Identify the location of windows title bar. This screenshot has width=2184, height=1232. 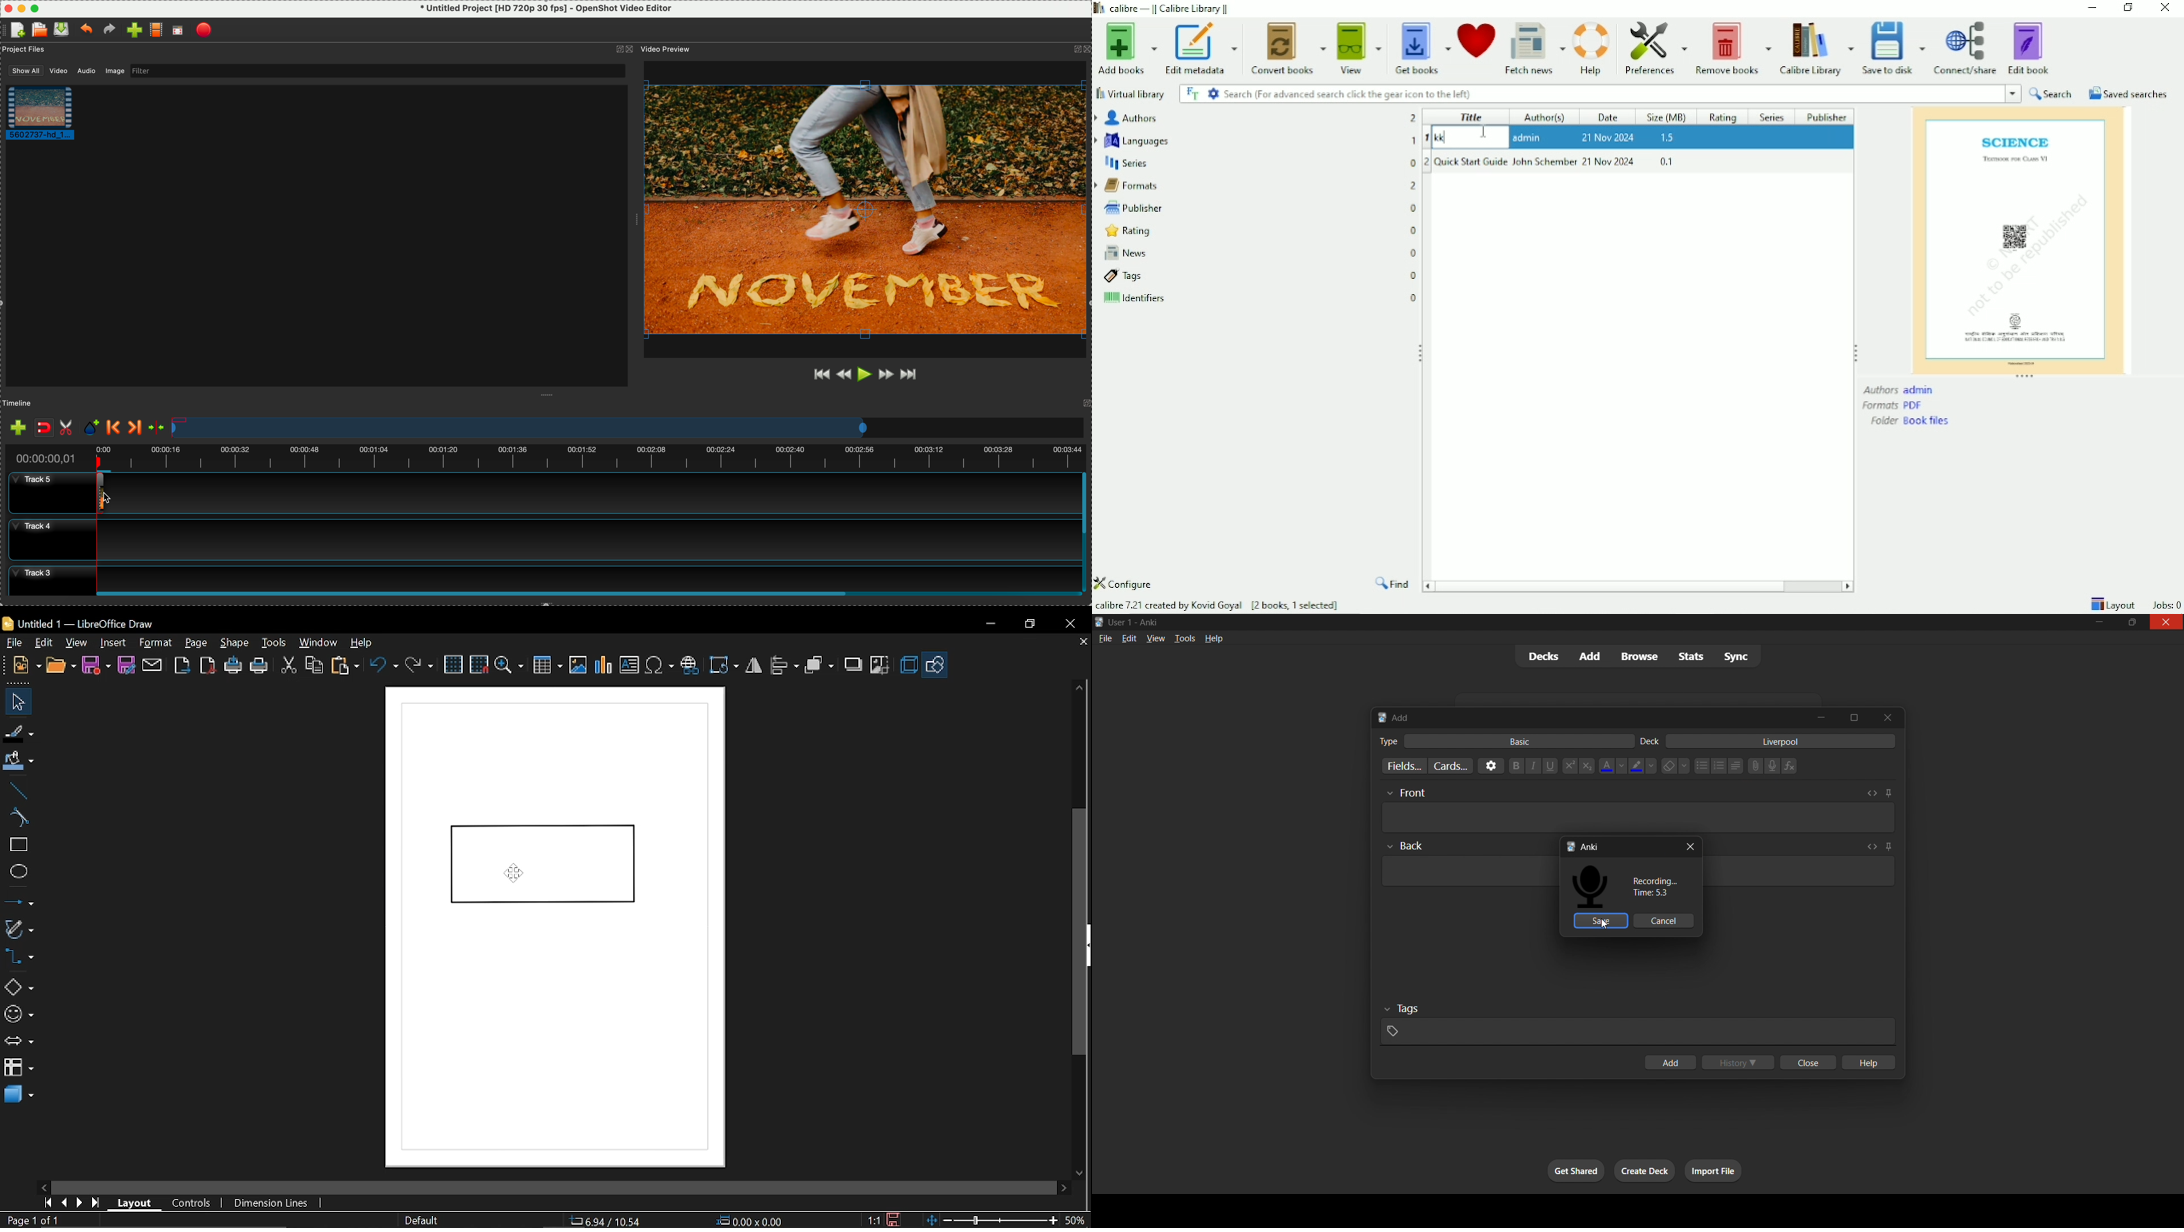
(1569, 622).